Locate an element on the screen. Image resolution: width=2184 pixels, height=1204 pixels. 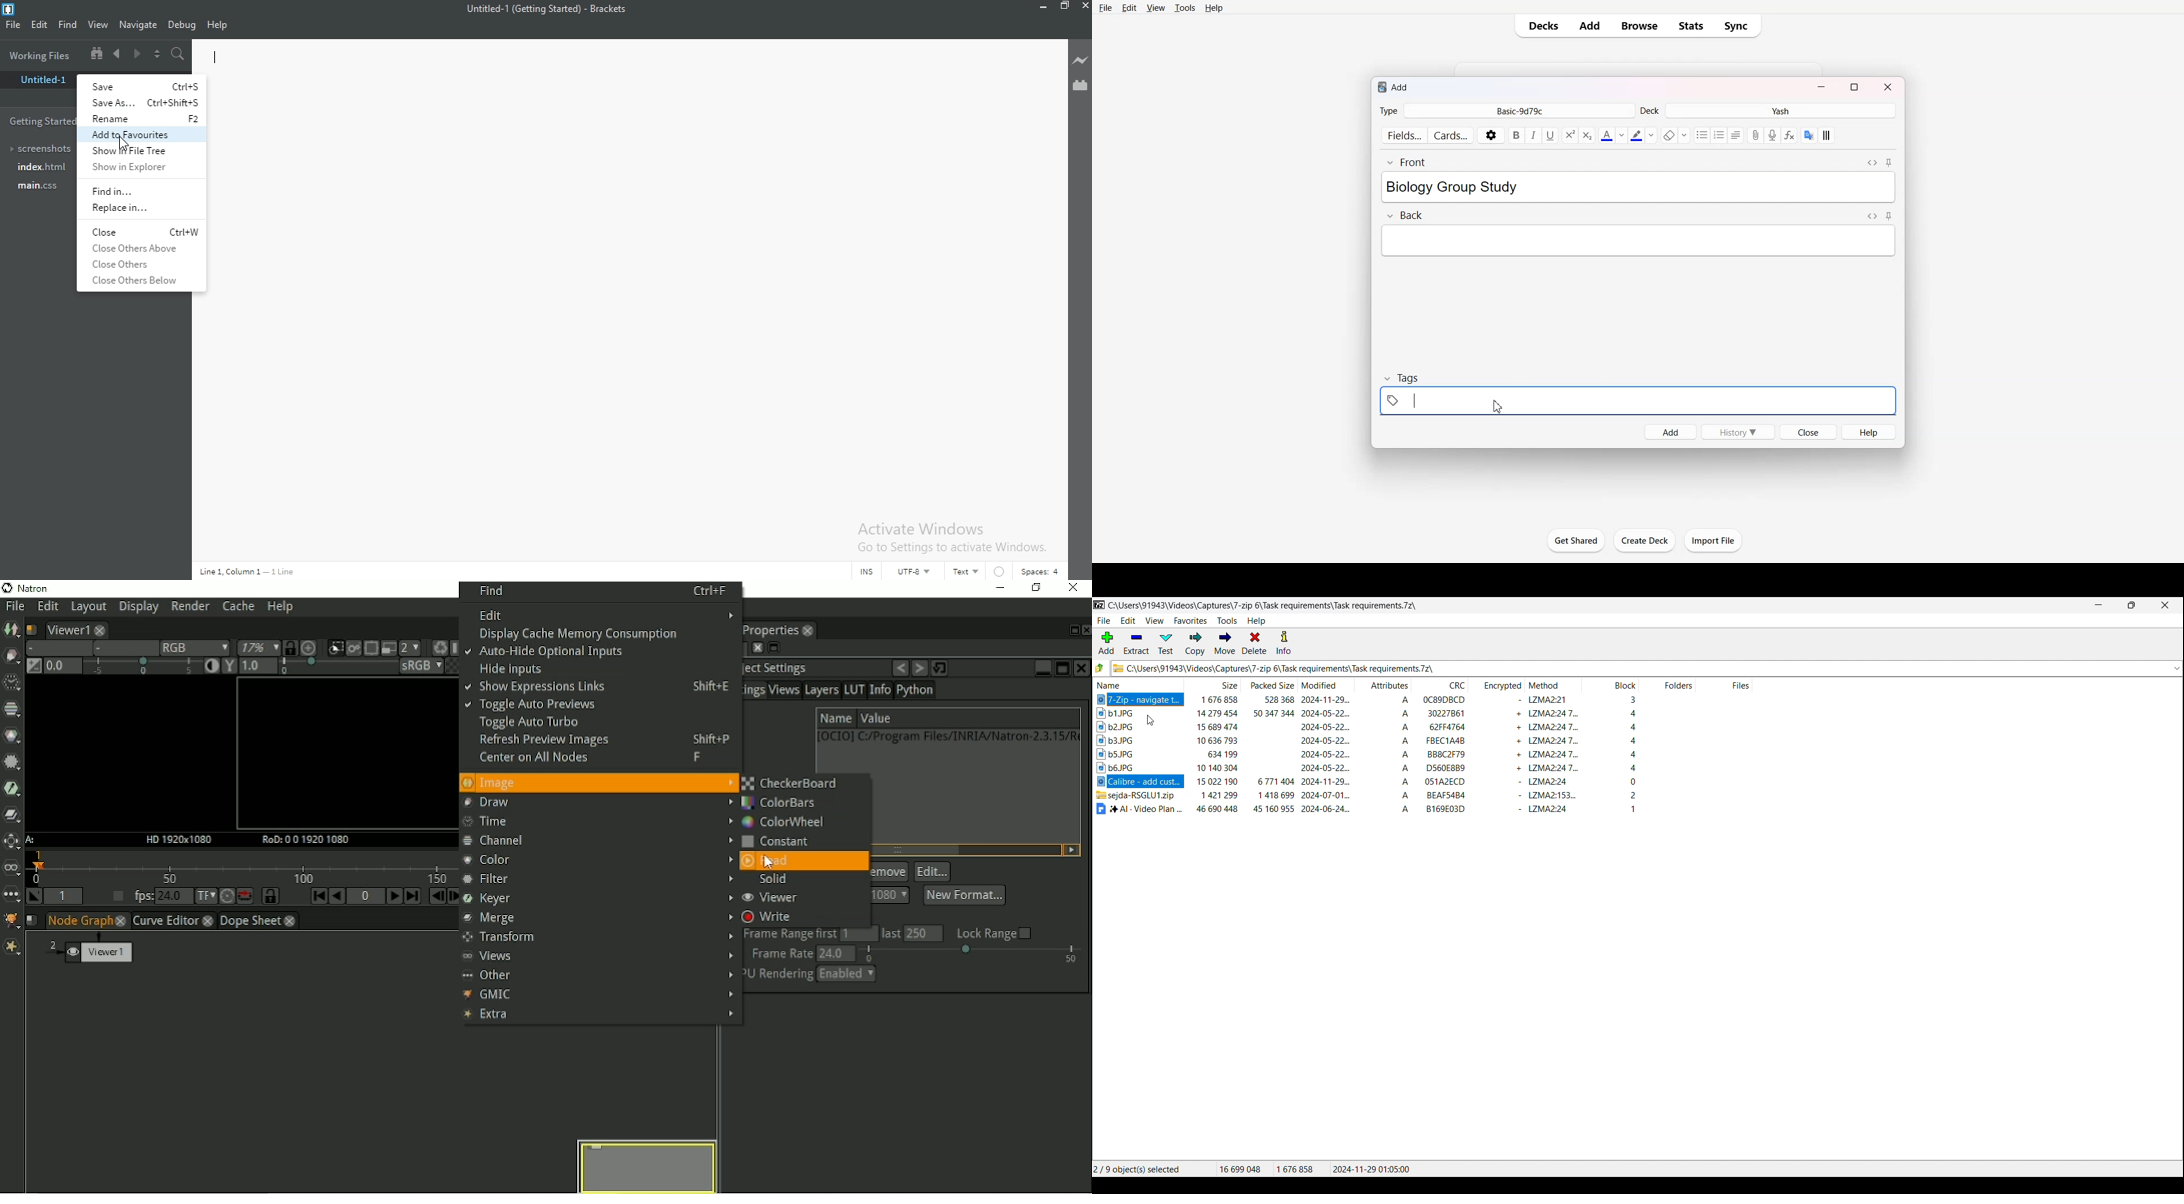
Method column is located at coordinates (1554, 684).